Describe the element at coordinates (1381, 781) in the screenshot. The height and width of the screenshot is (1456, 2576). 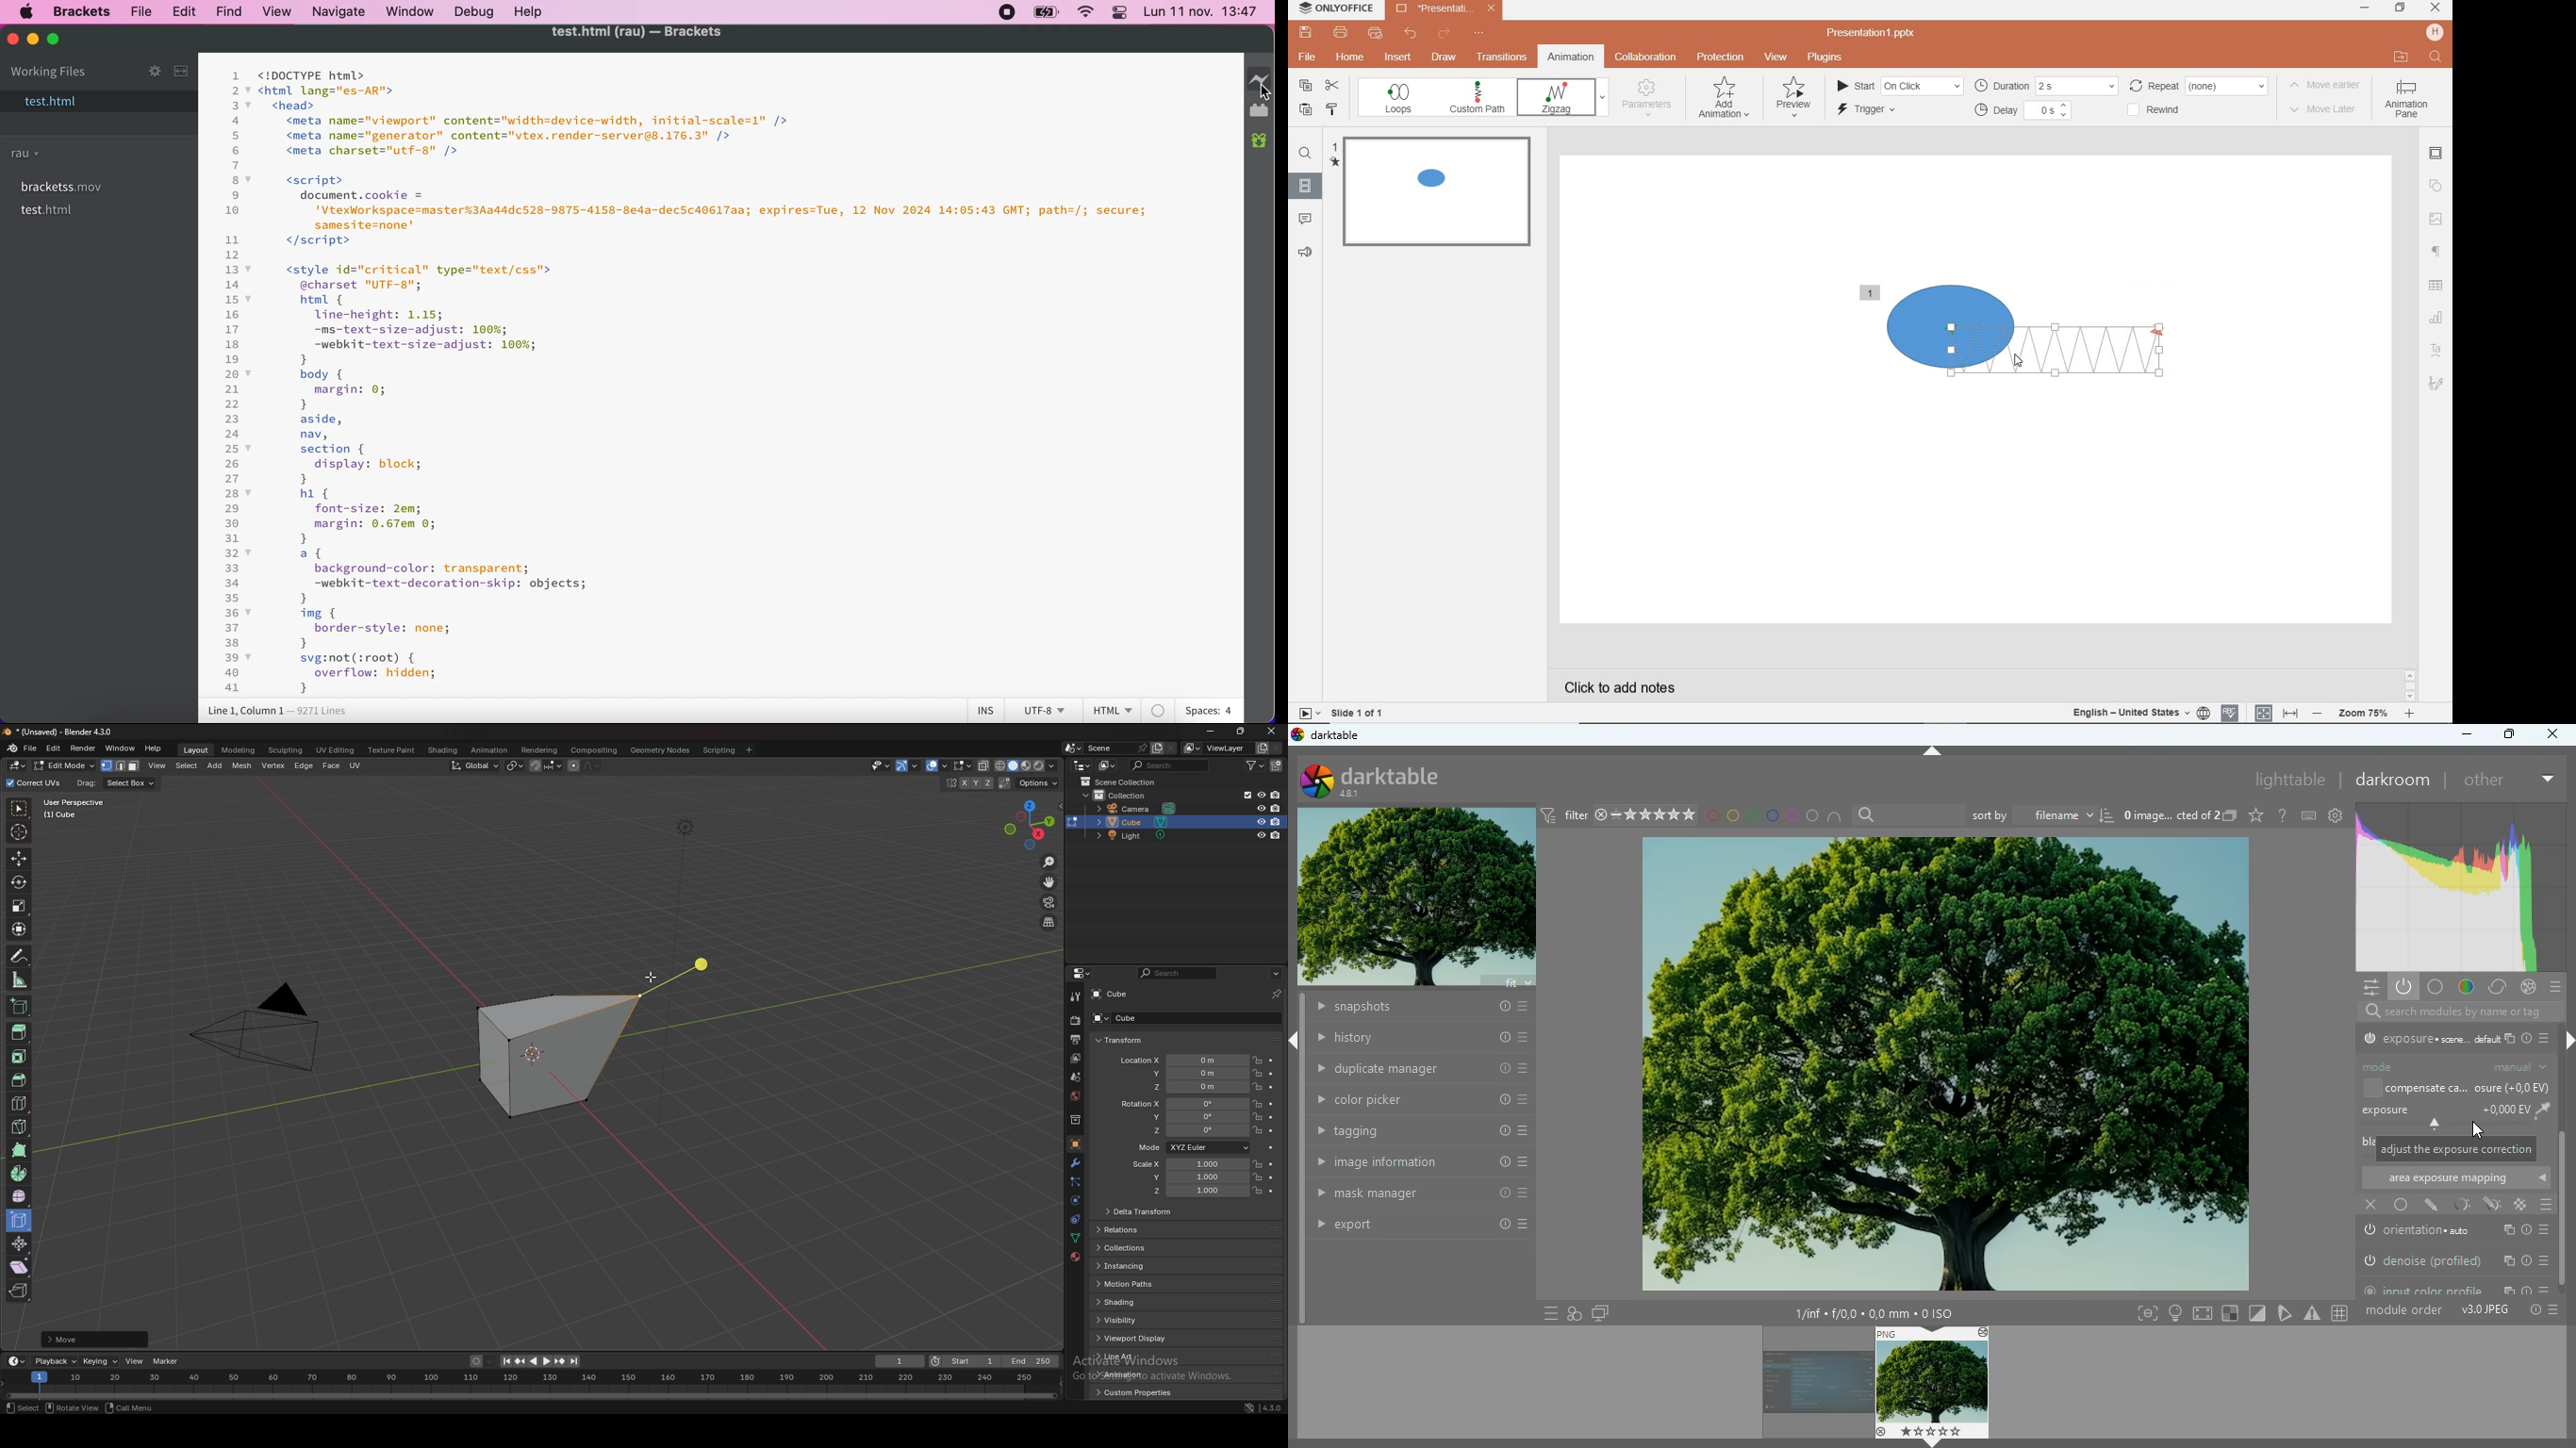
I see `darktable` at that location.